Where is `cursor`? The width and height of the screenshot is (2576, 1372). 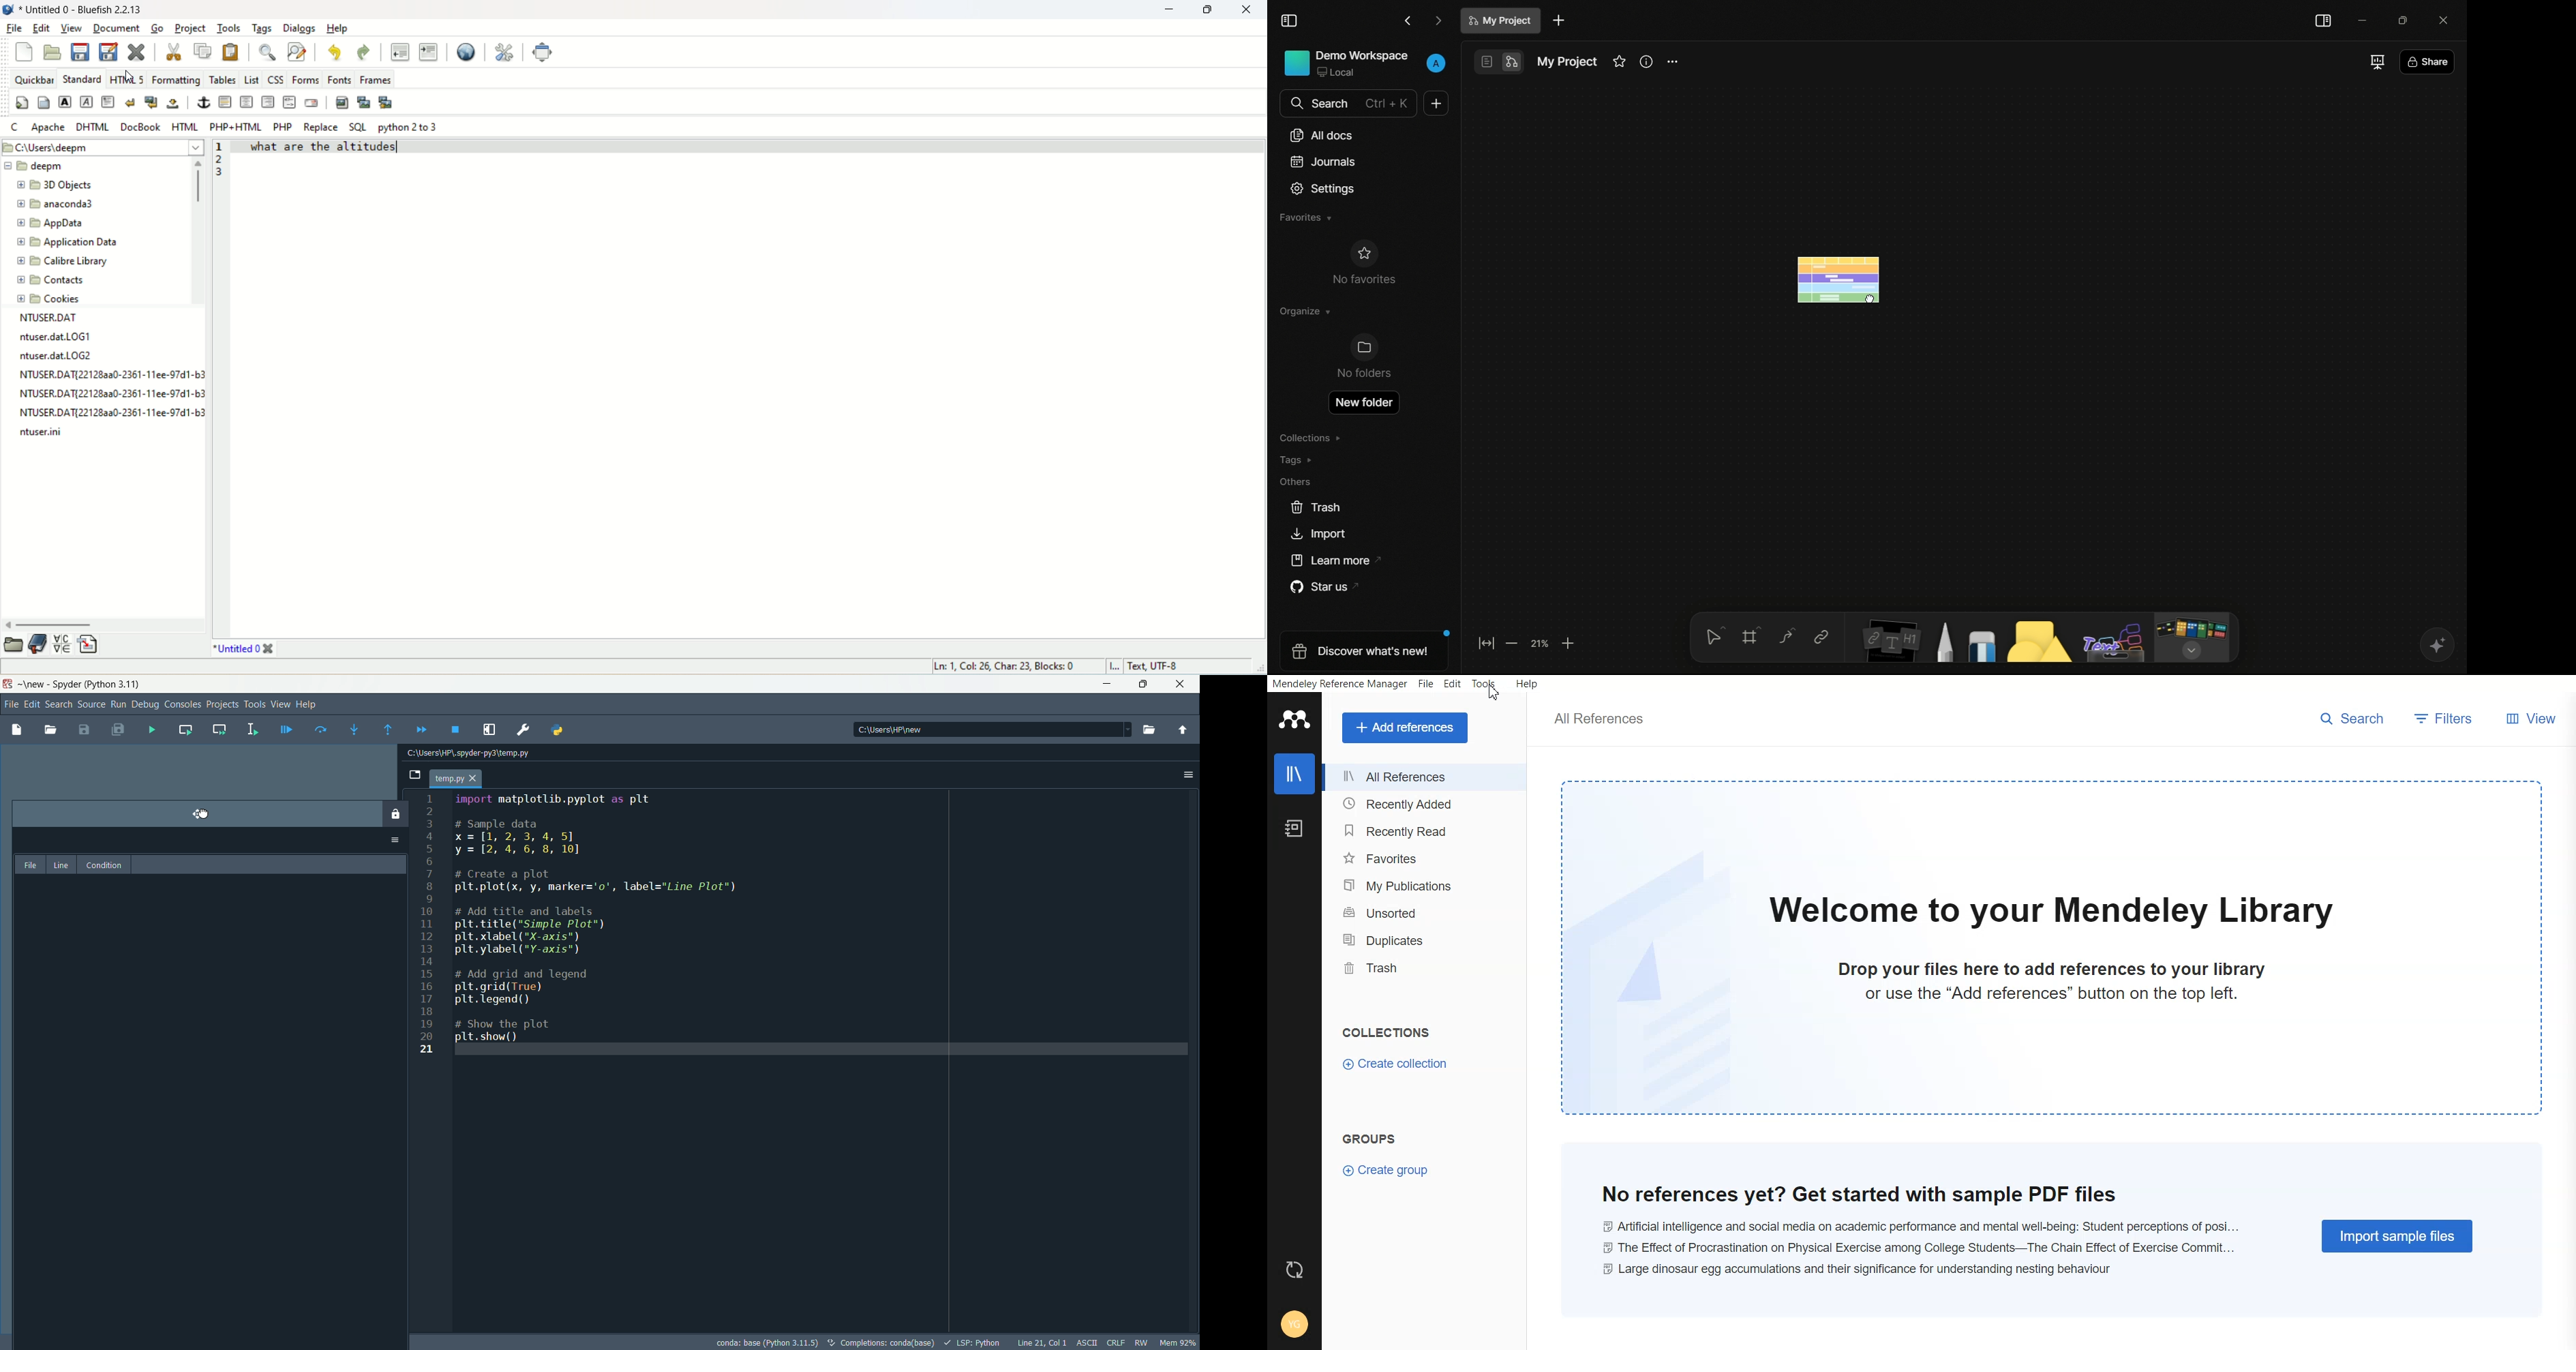
cursor is located at coordinates (200, 811).